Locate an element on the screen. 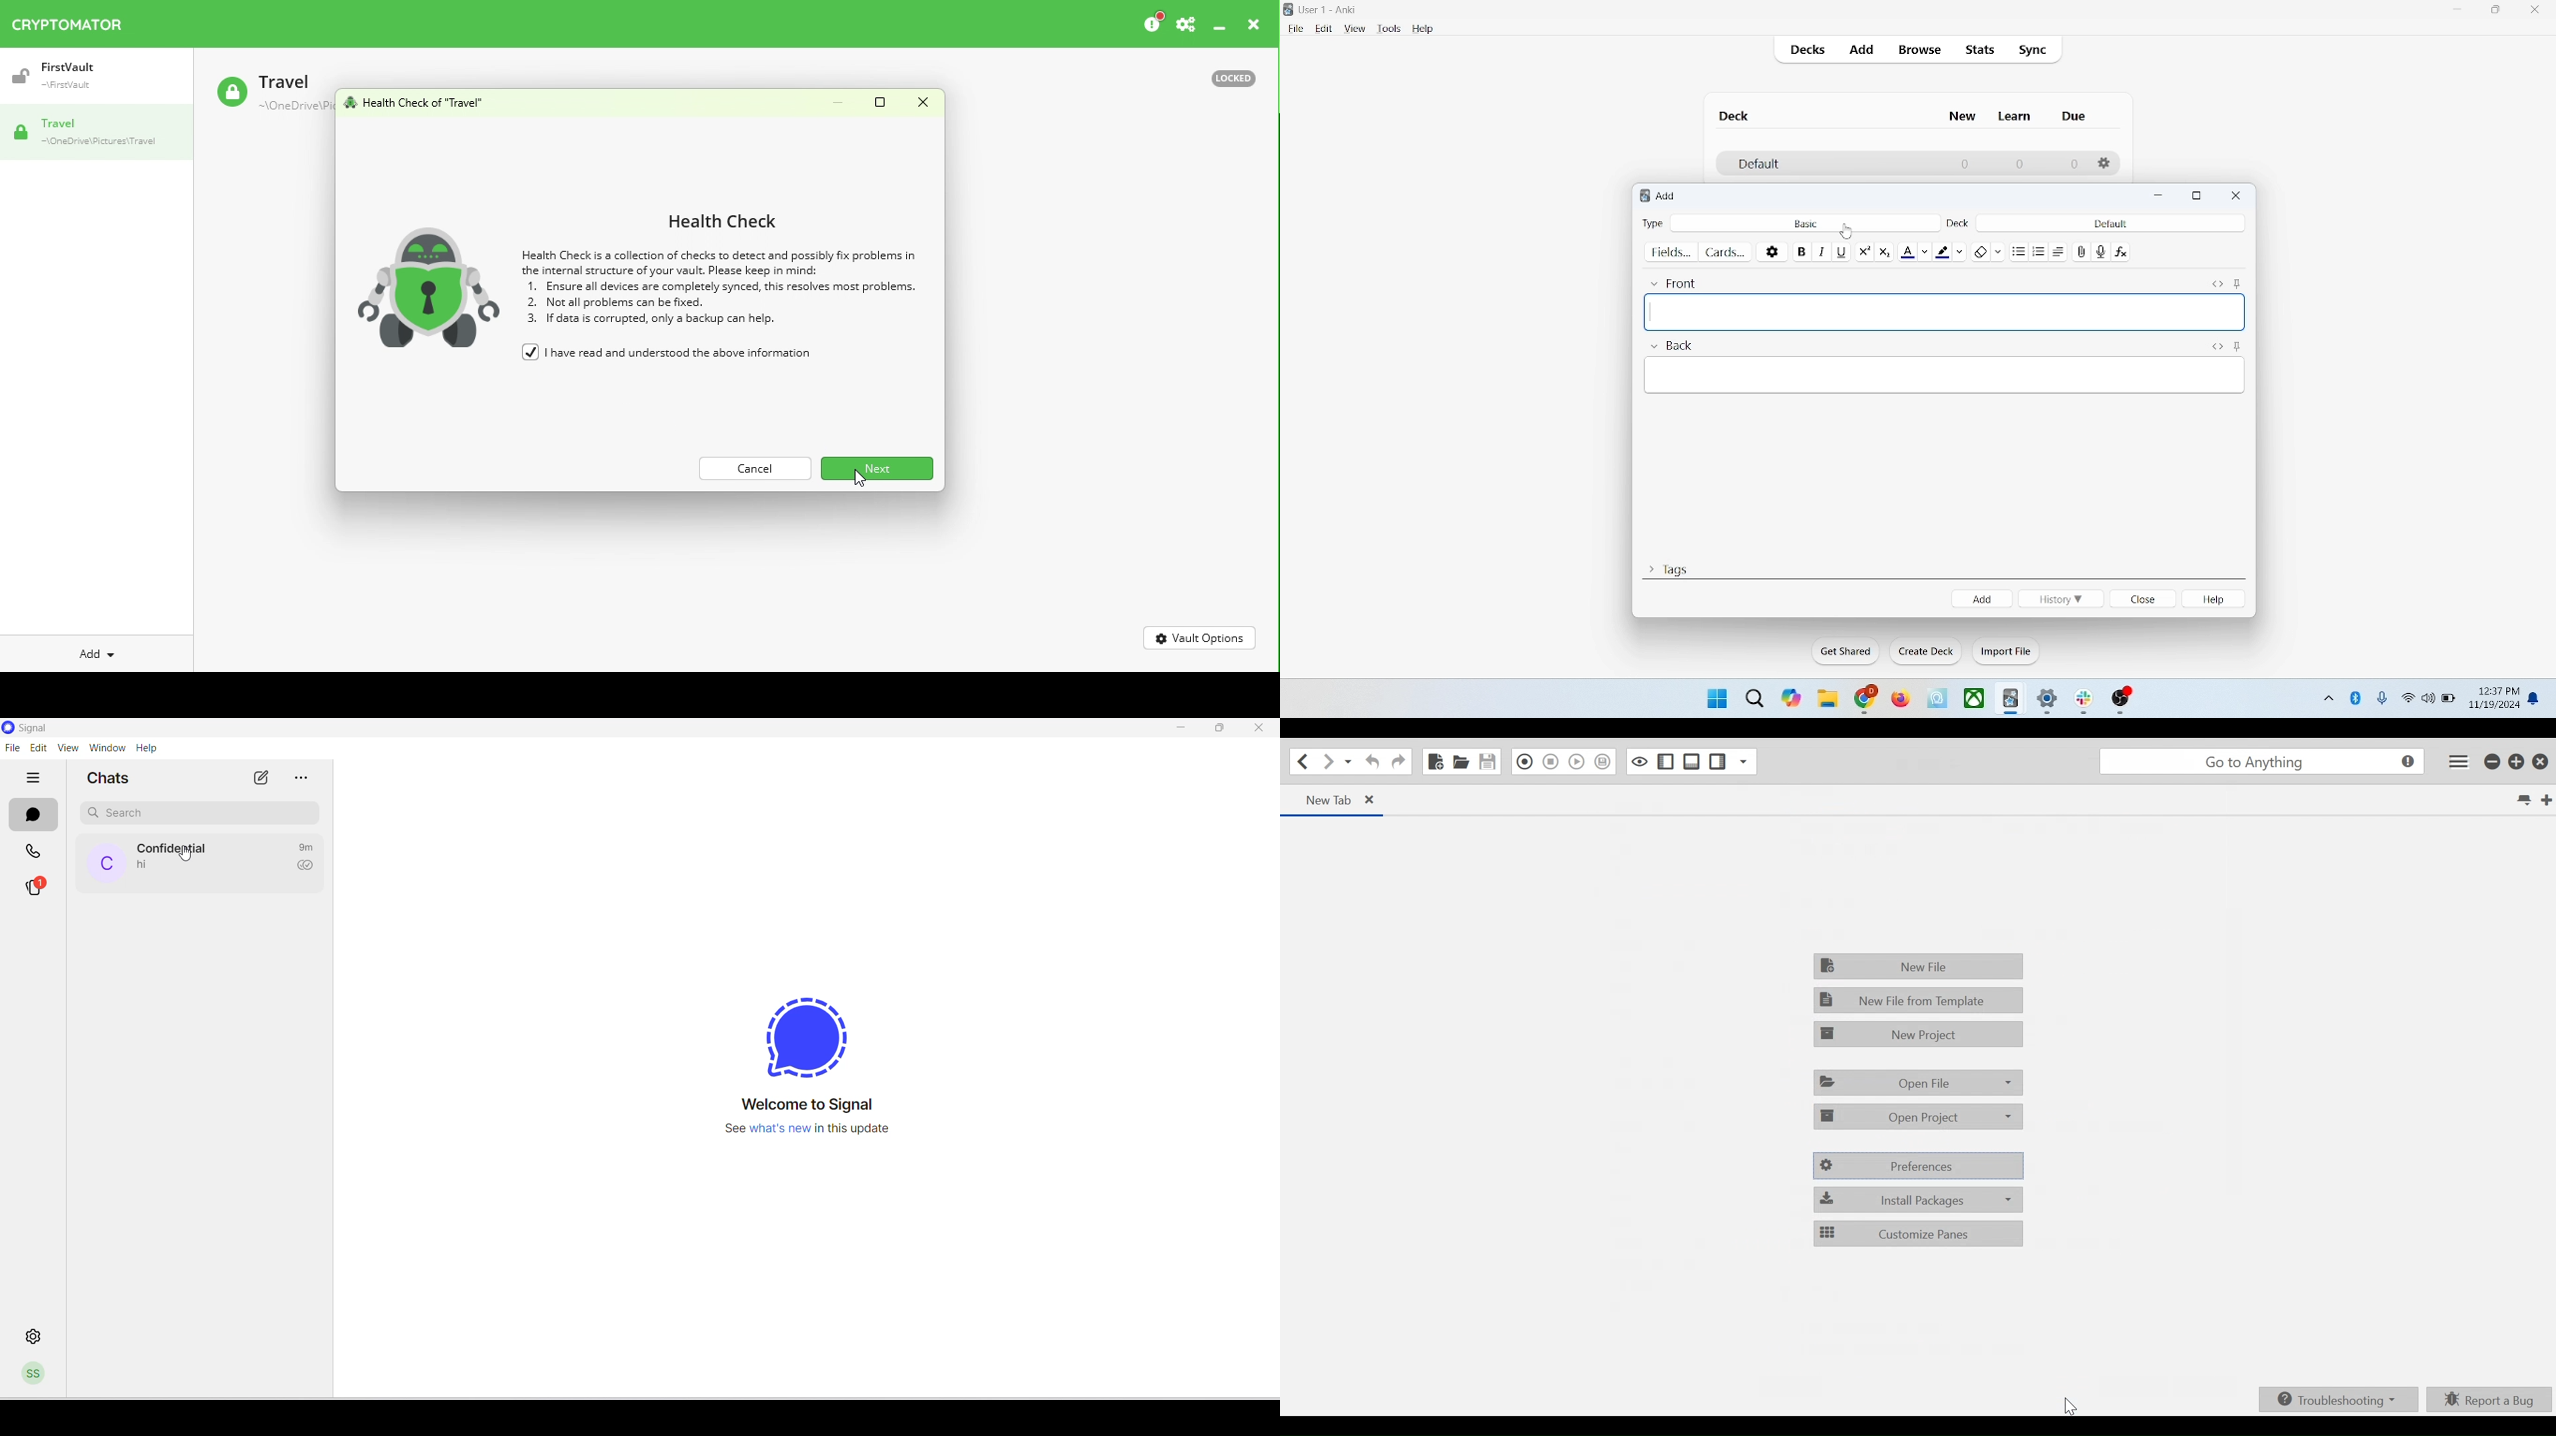 The height and width of the screenshot is (1456, 2576). HTML editor is located at coordinates (2216, 347).